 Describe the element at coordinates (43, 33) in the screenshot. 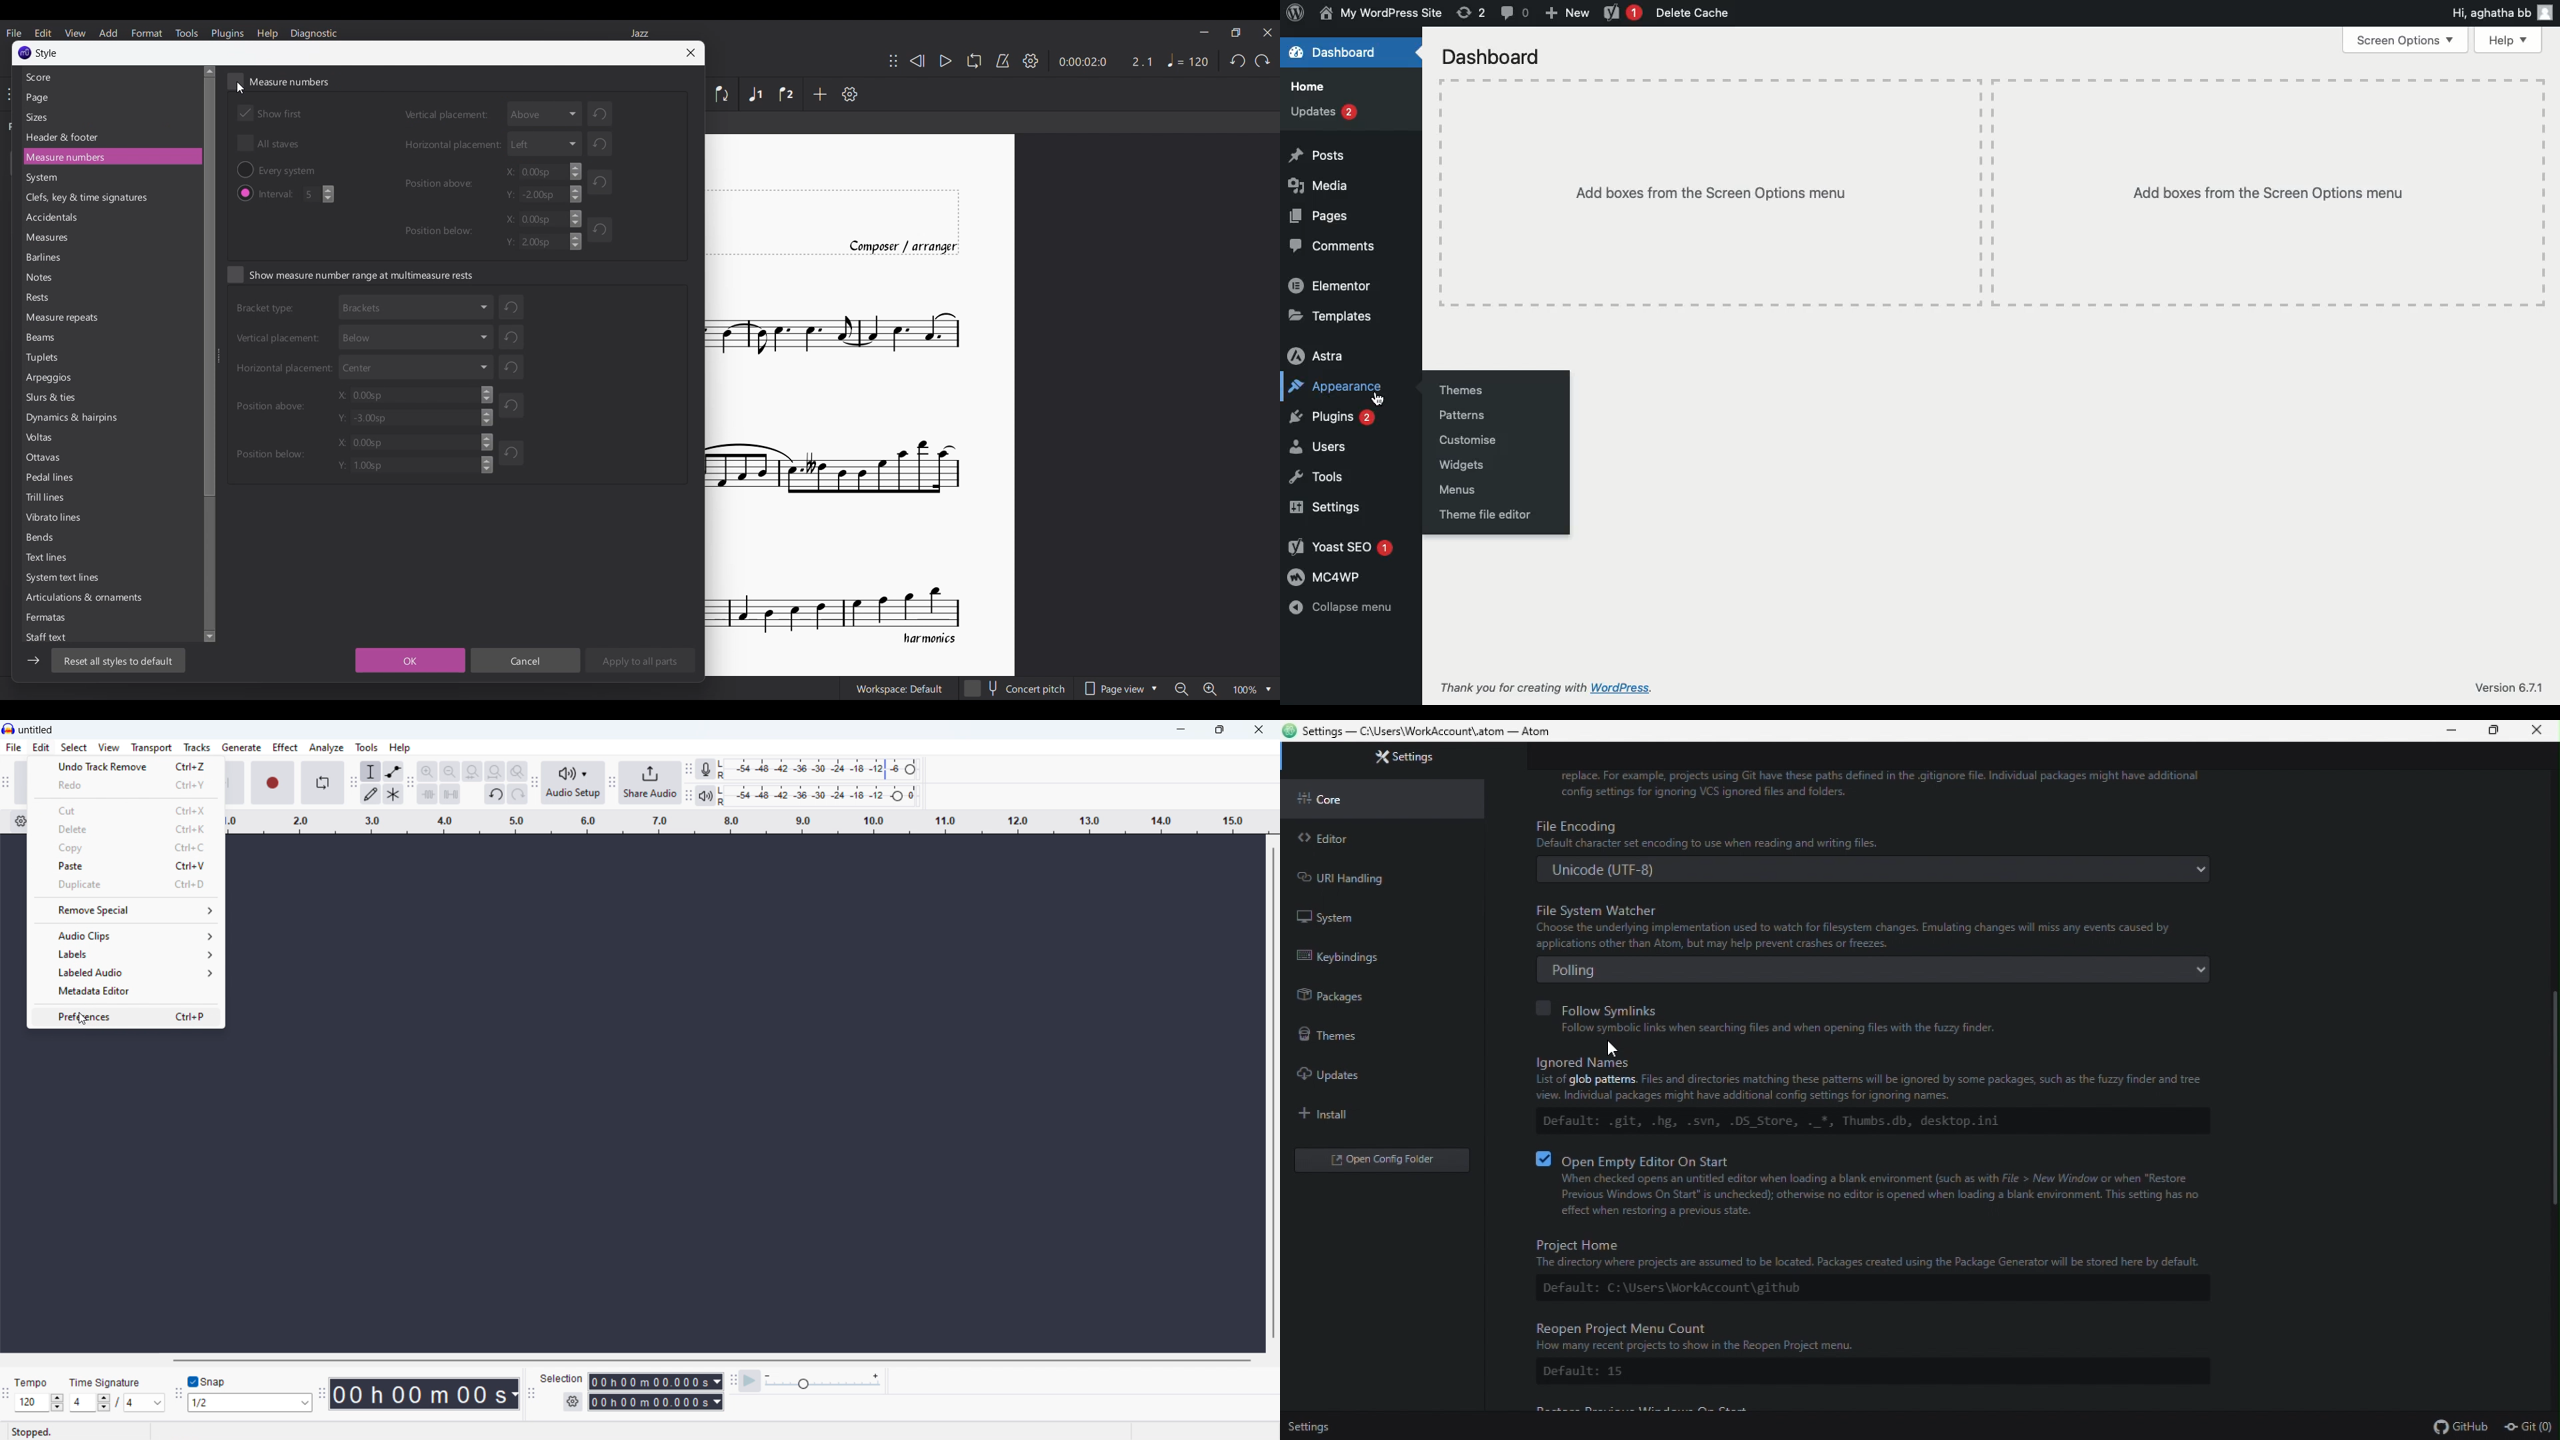

I see `Edit menu` at that location.